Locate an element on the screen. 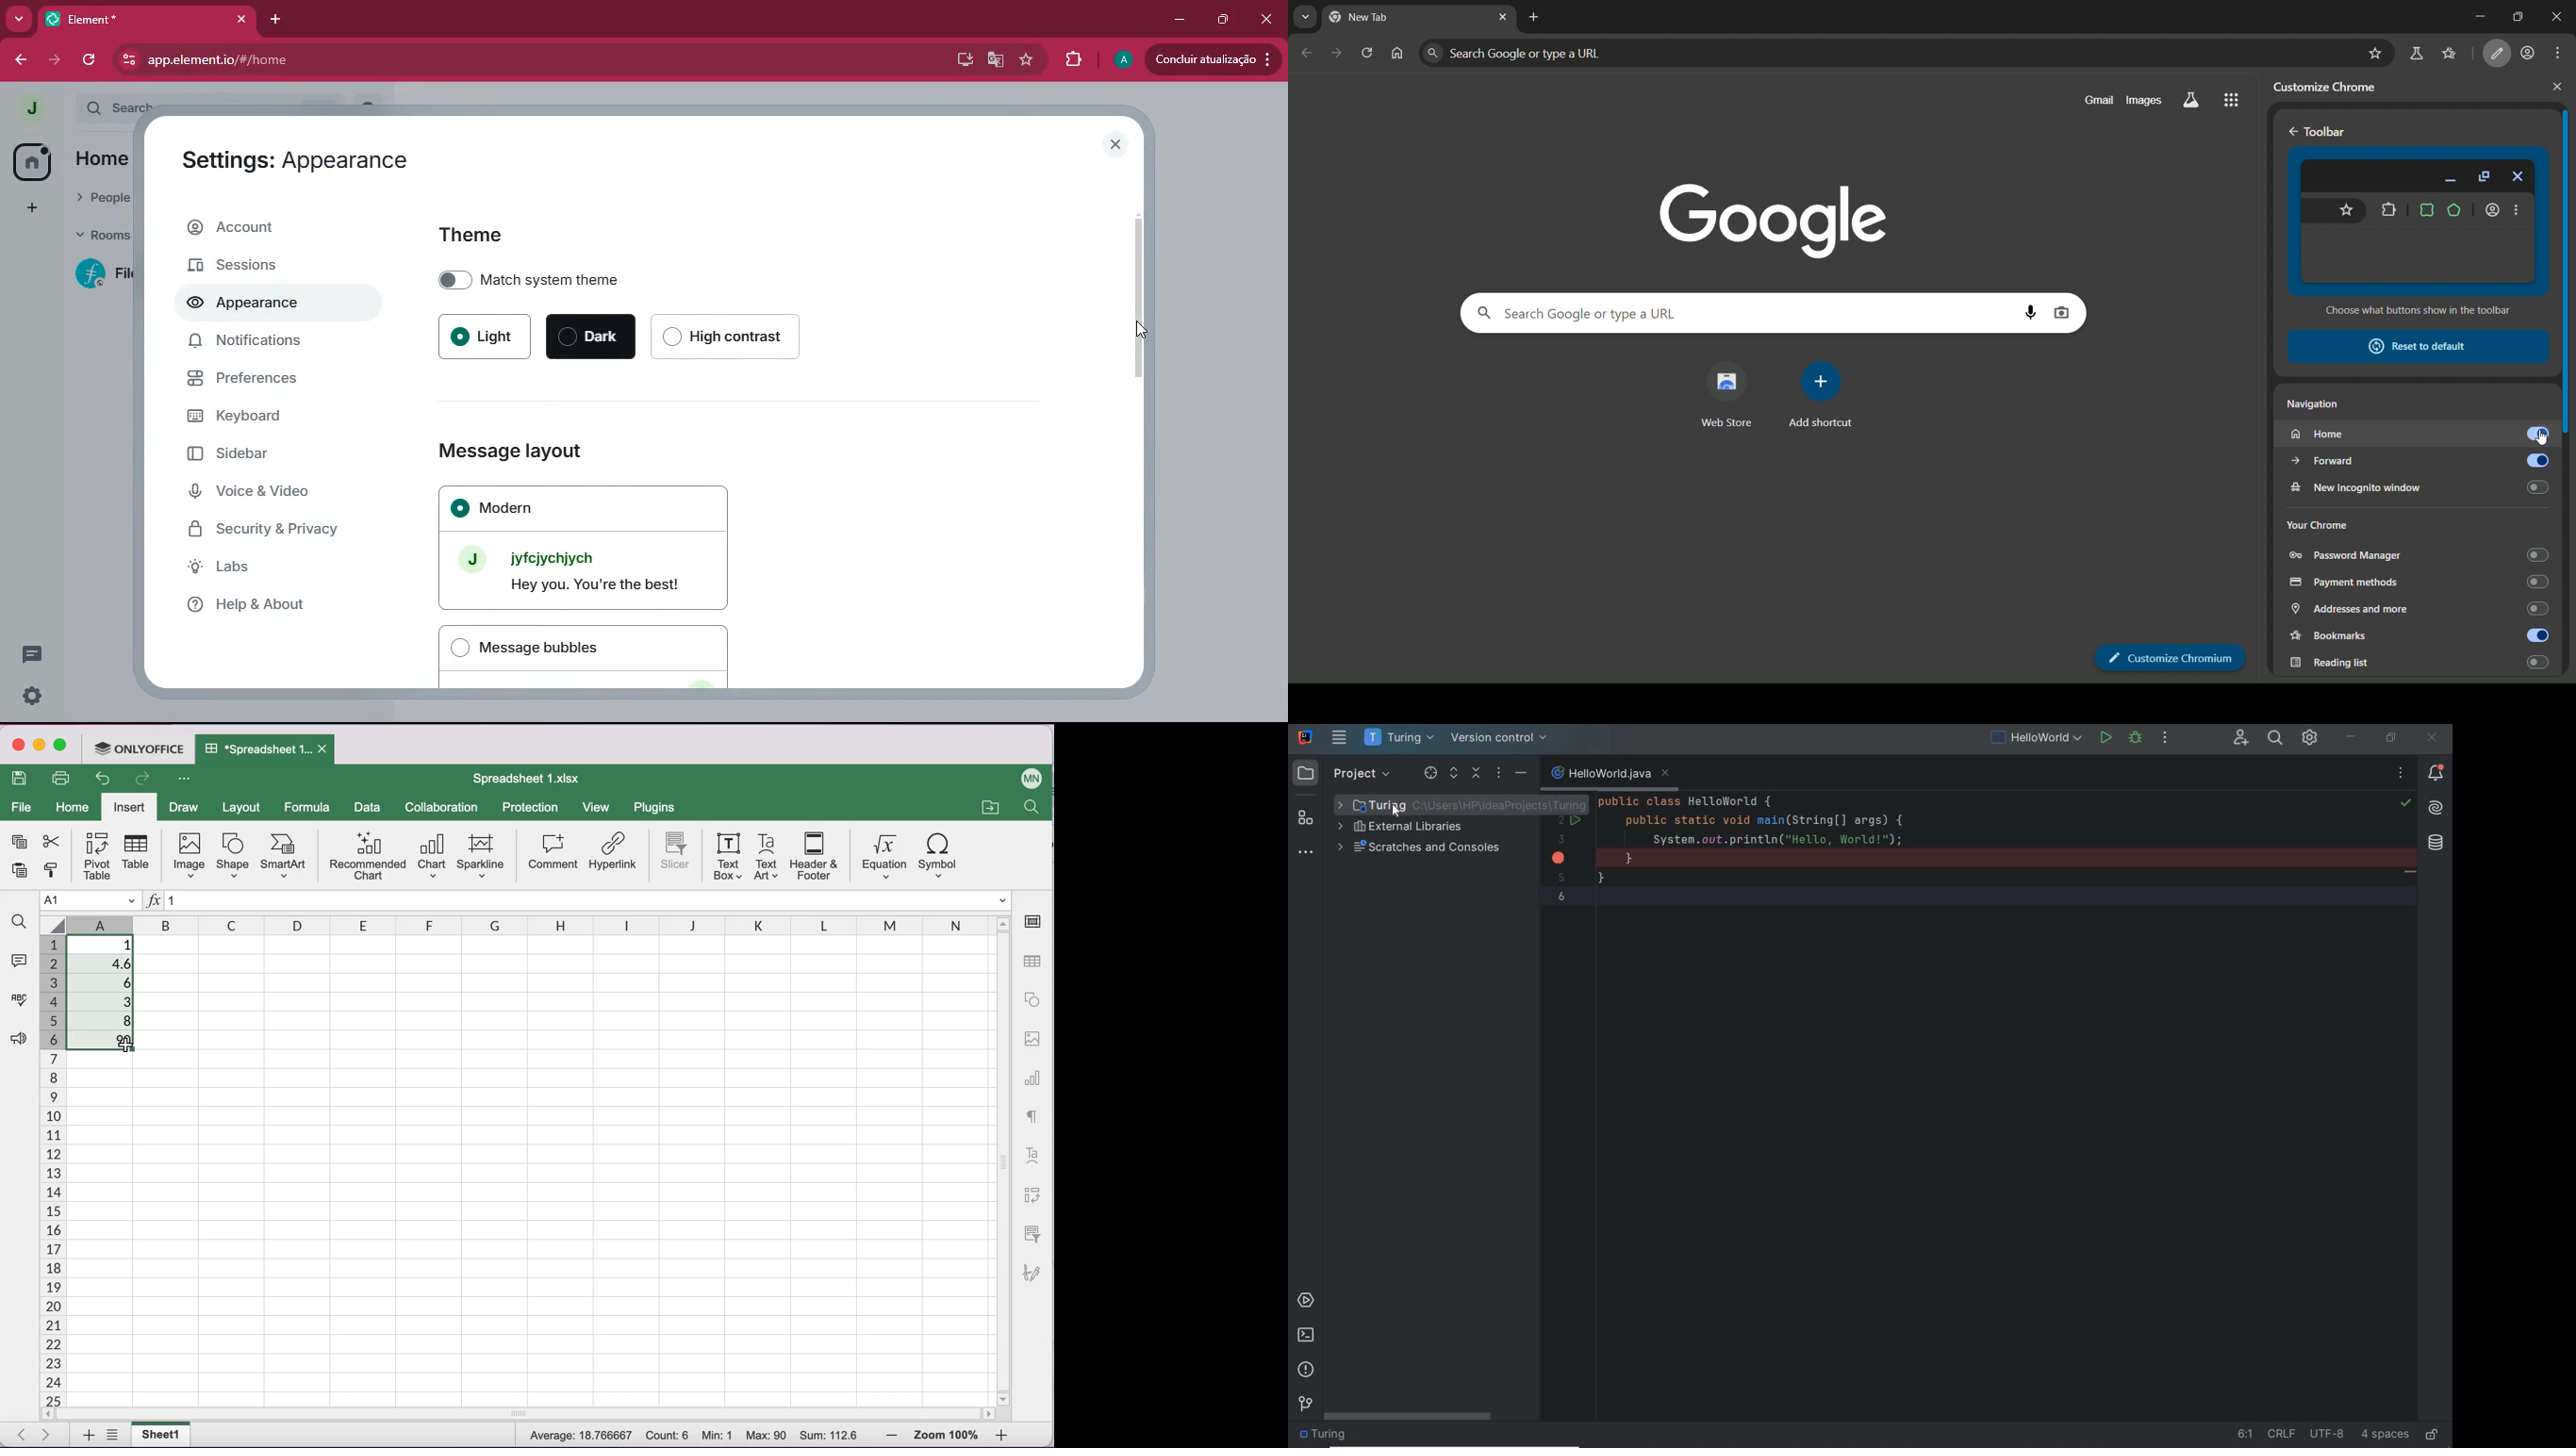 This screenshot has width=2576, height=1456. 1 is located at coordinates (101, 944).